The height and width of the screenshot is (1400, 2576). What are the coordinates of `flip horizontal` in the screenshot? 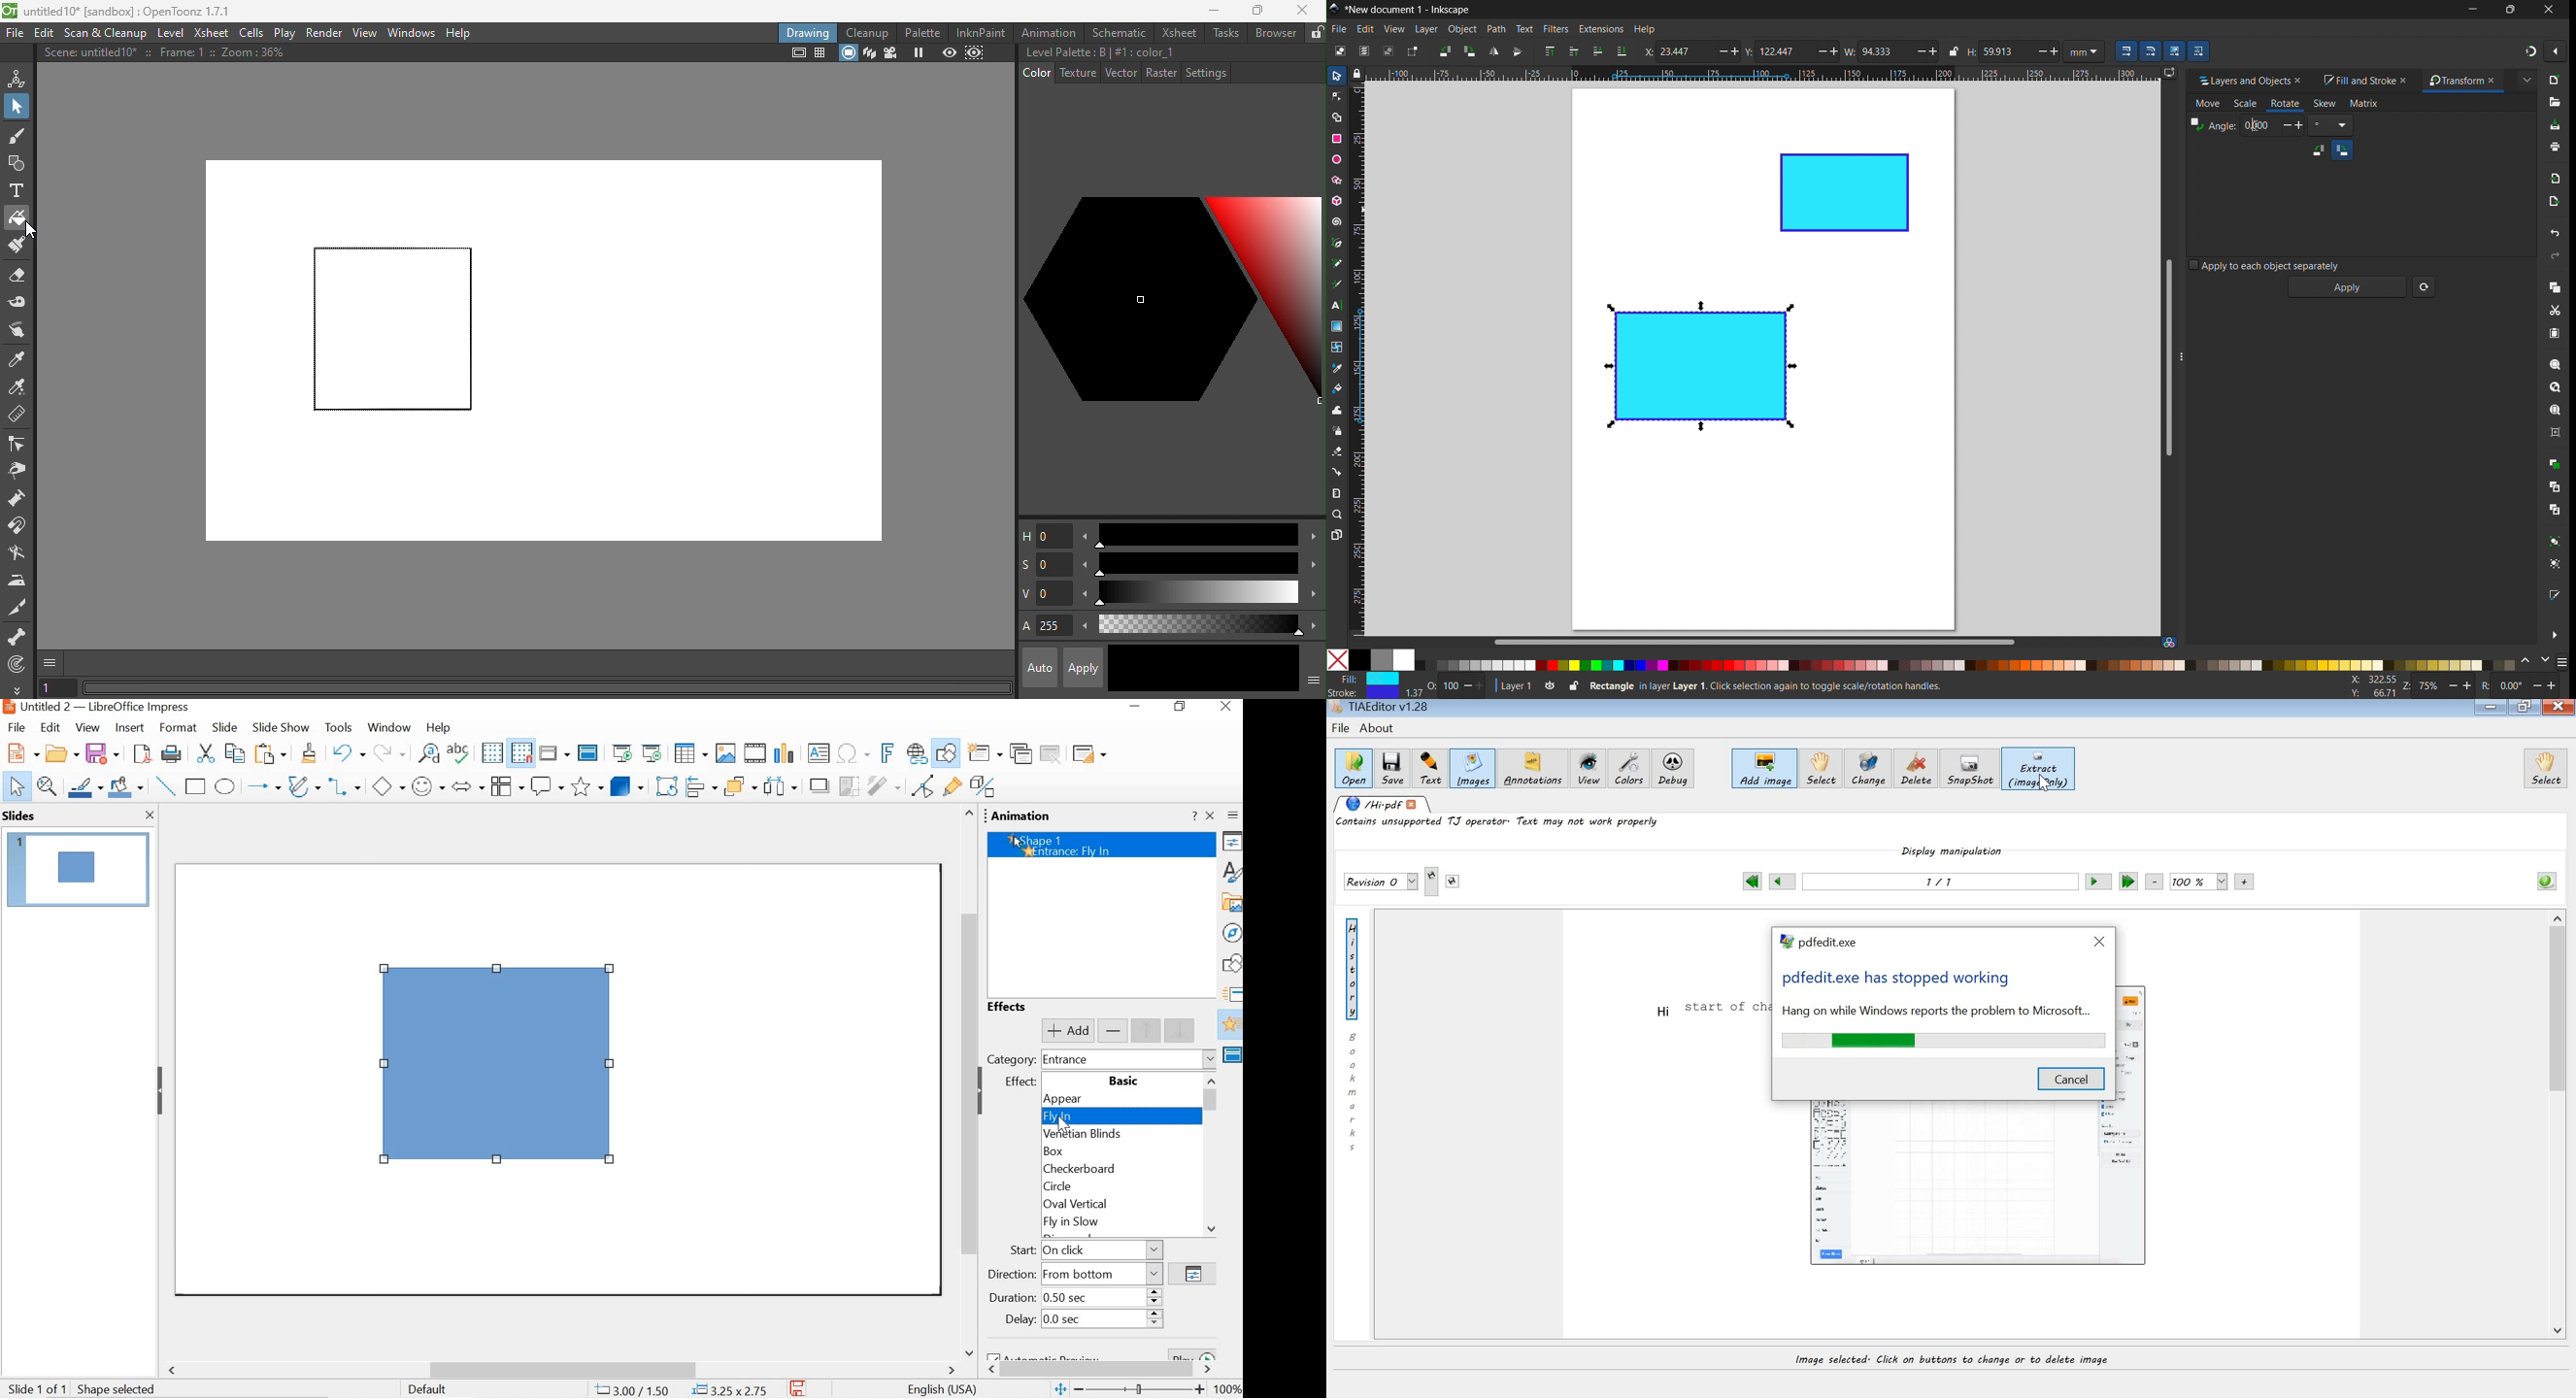 It's located at (1493, 51).